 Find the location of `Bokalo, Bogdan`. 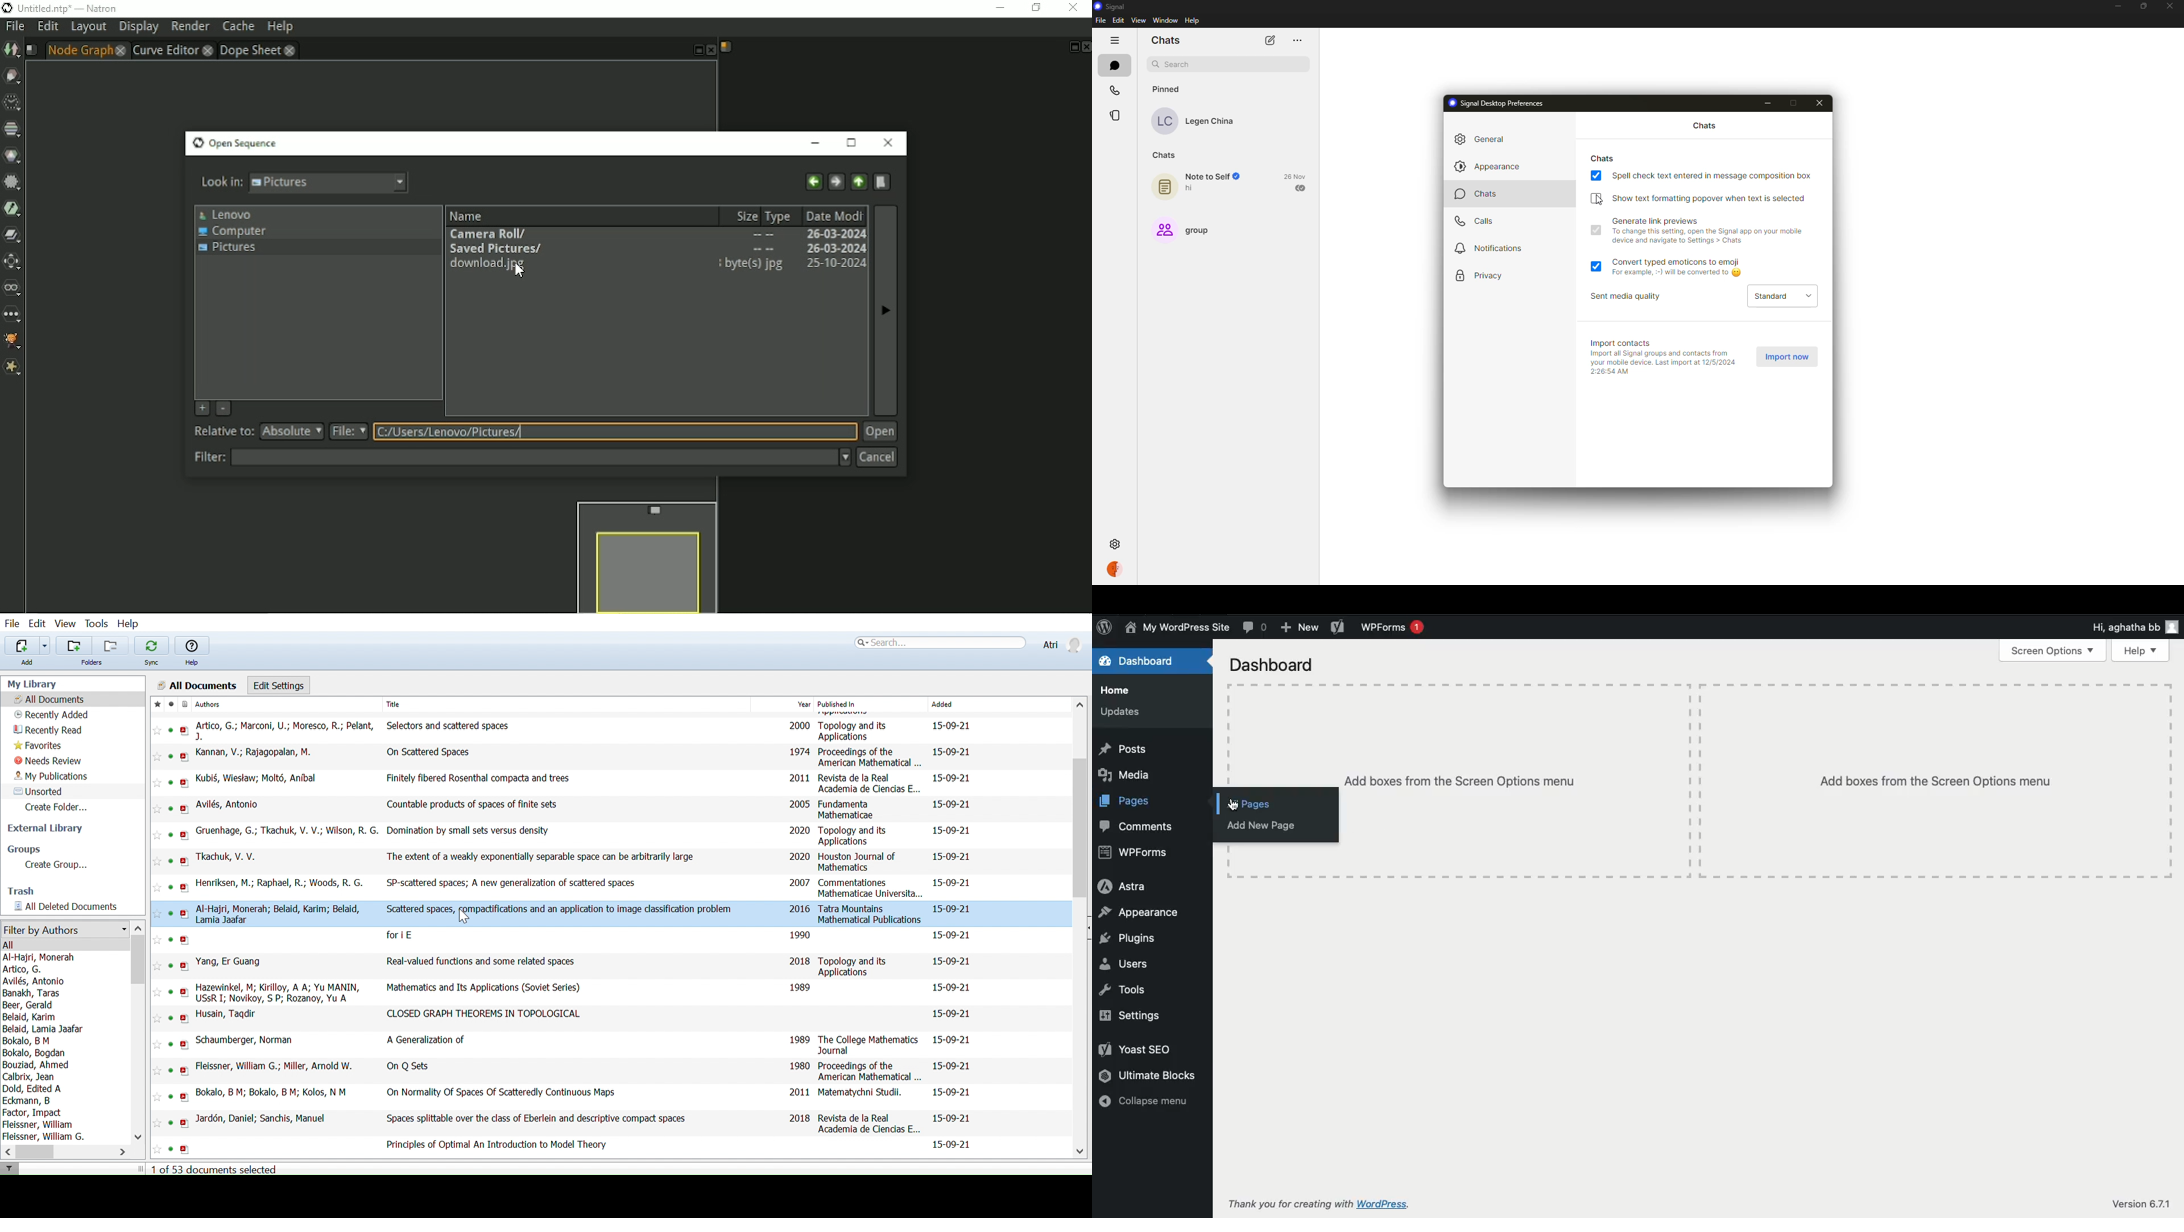

Bokalo, Bogdan is located at coordinates (33, 1053).